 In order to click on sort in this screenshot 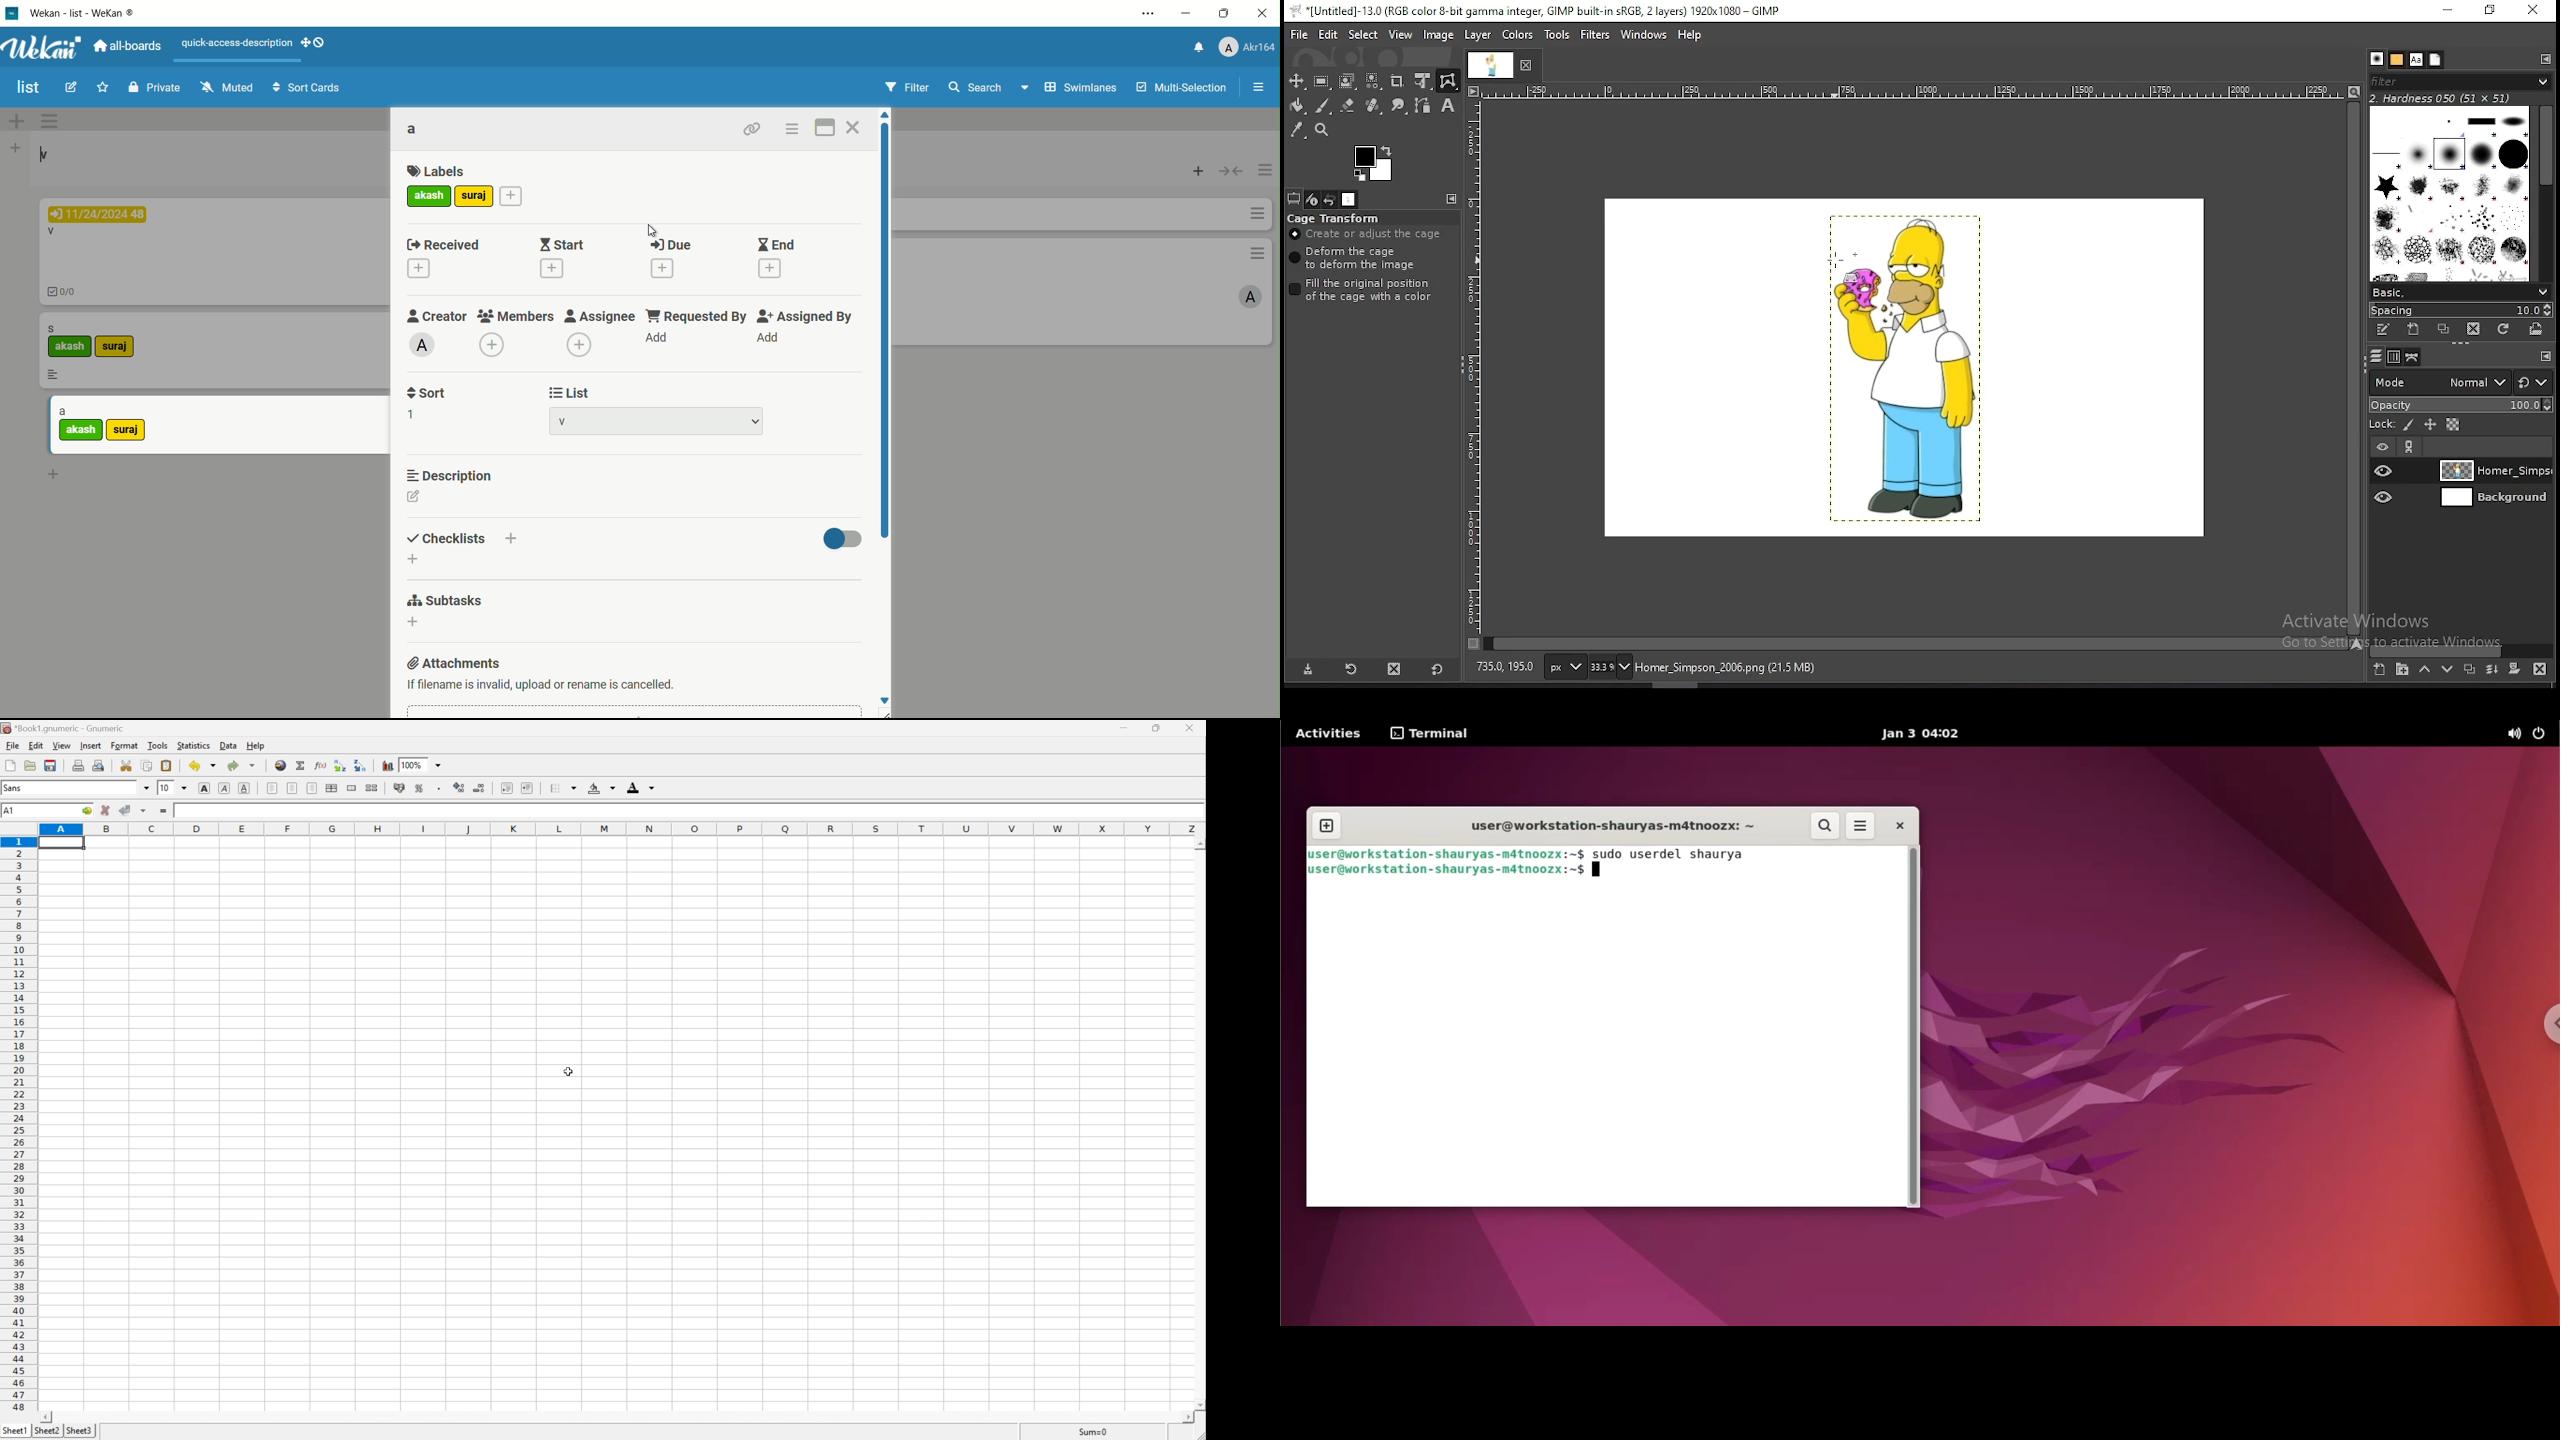, I will do `click(428, 391)`.